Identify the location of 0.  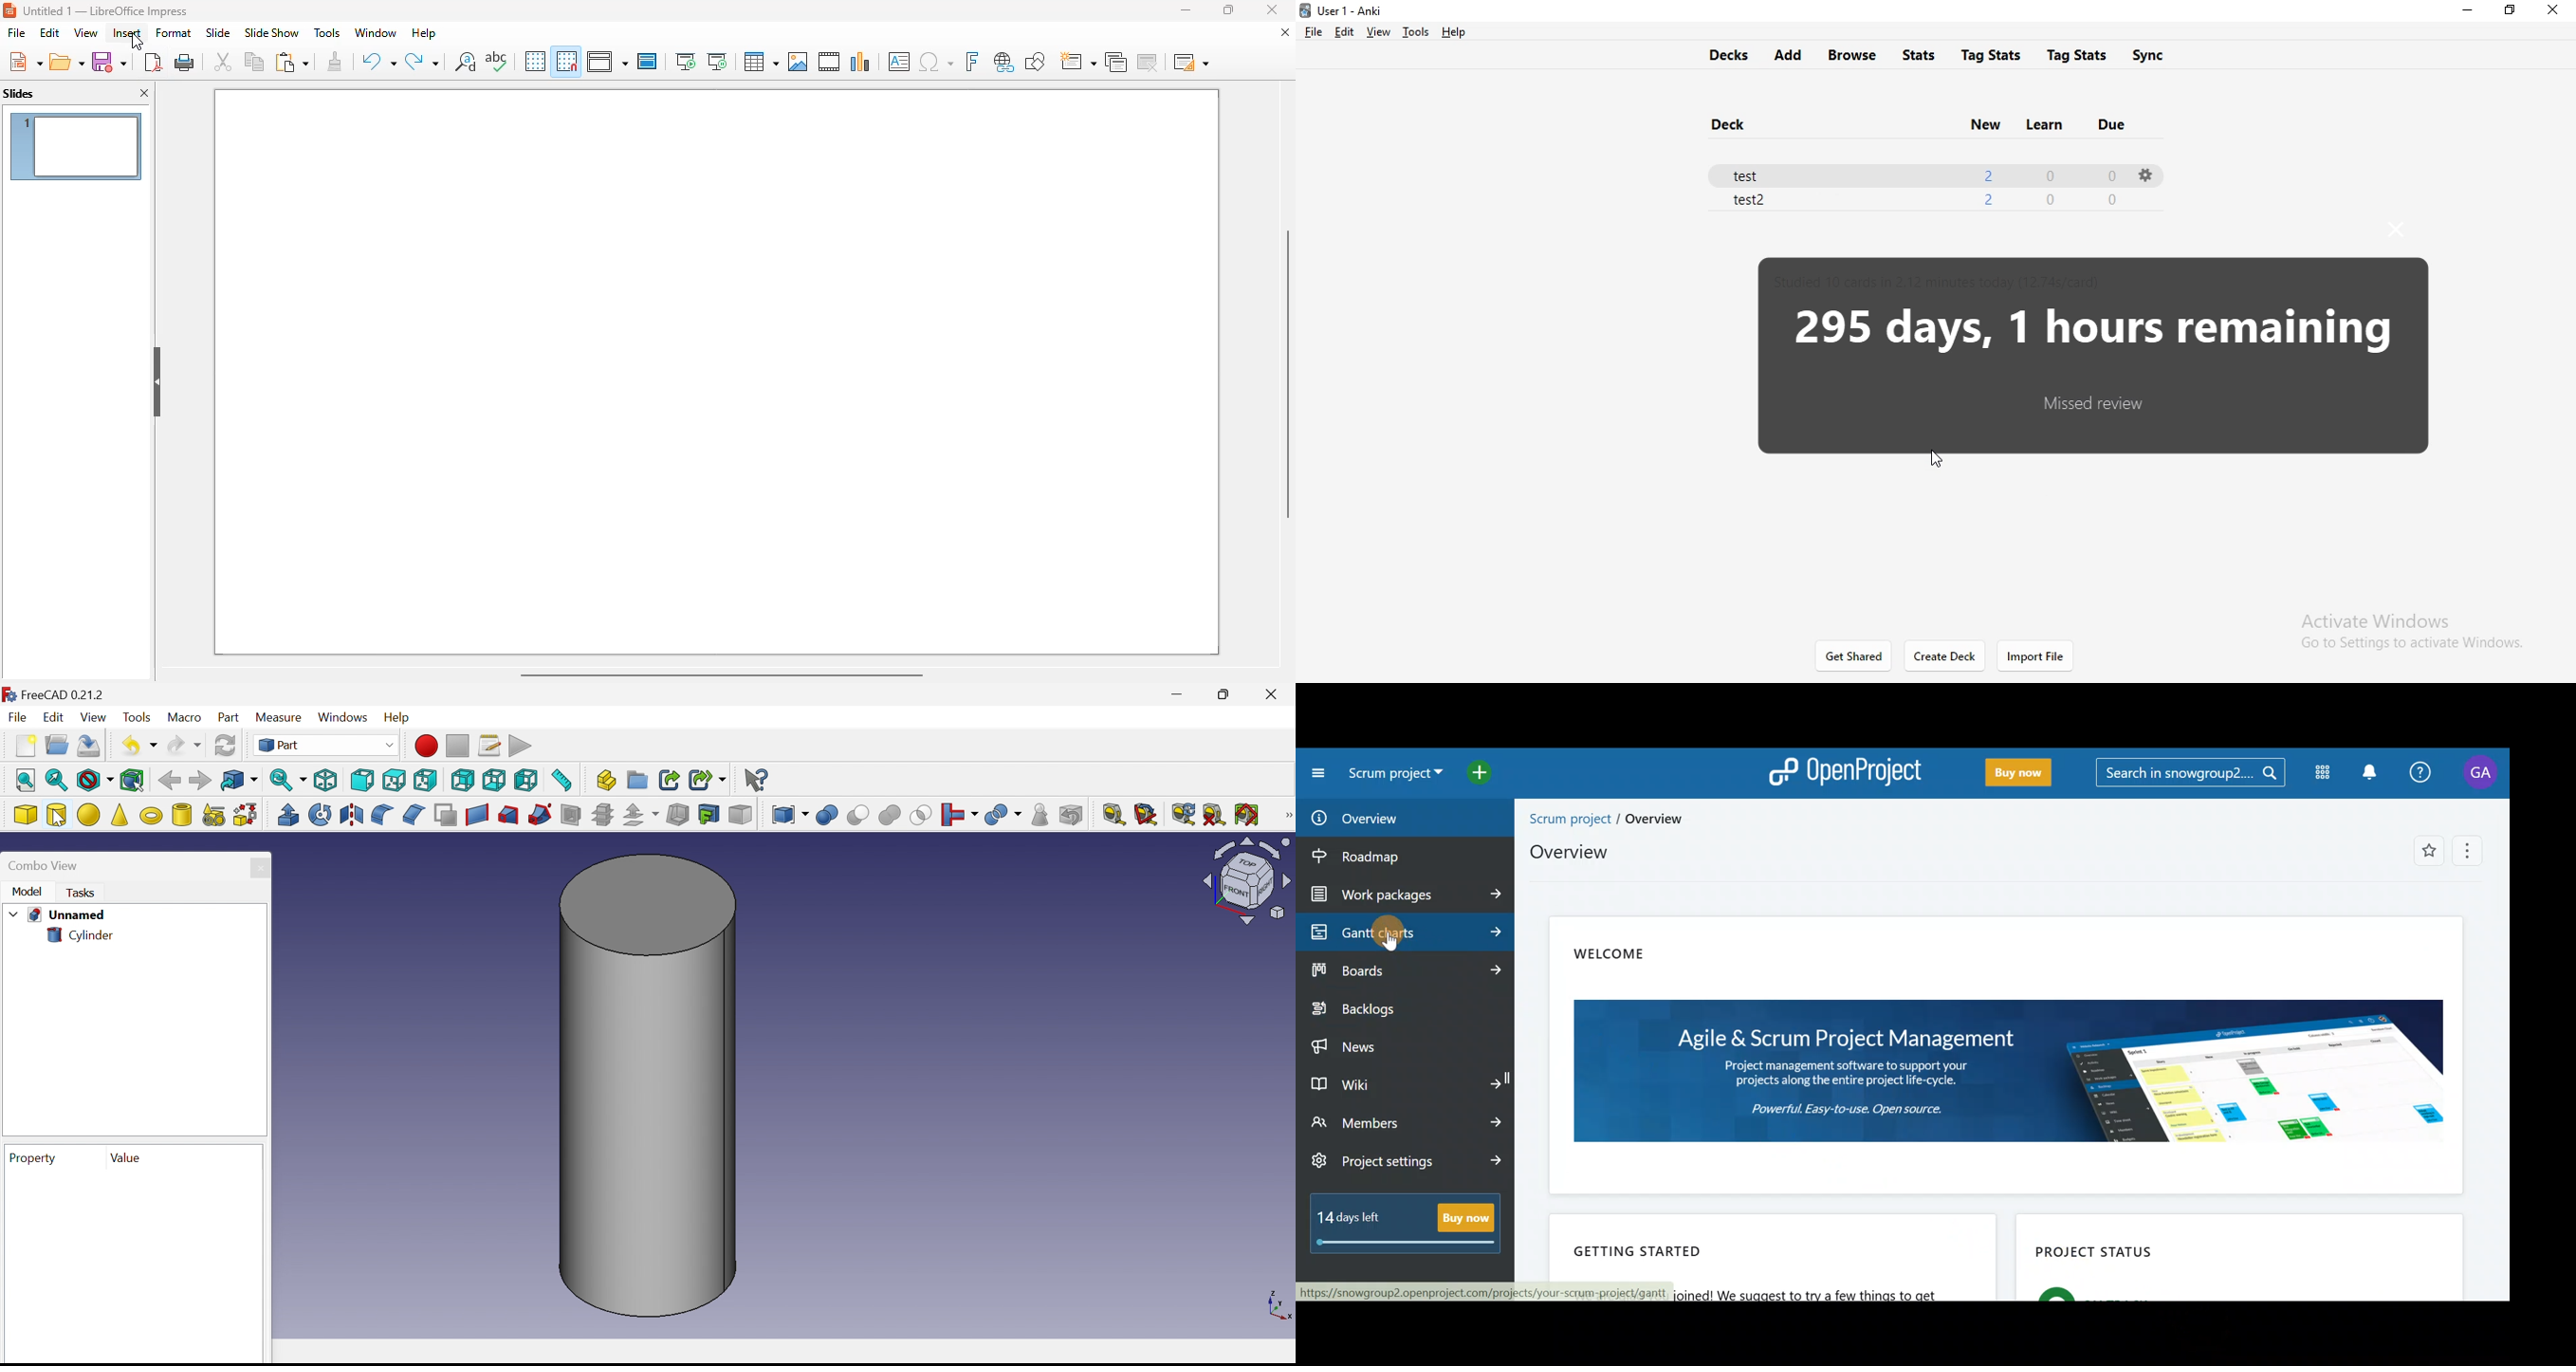
(2052, 202).